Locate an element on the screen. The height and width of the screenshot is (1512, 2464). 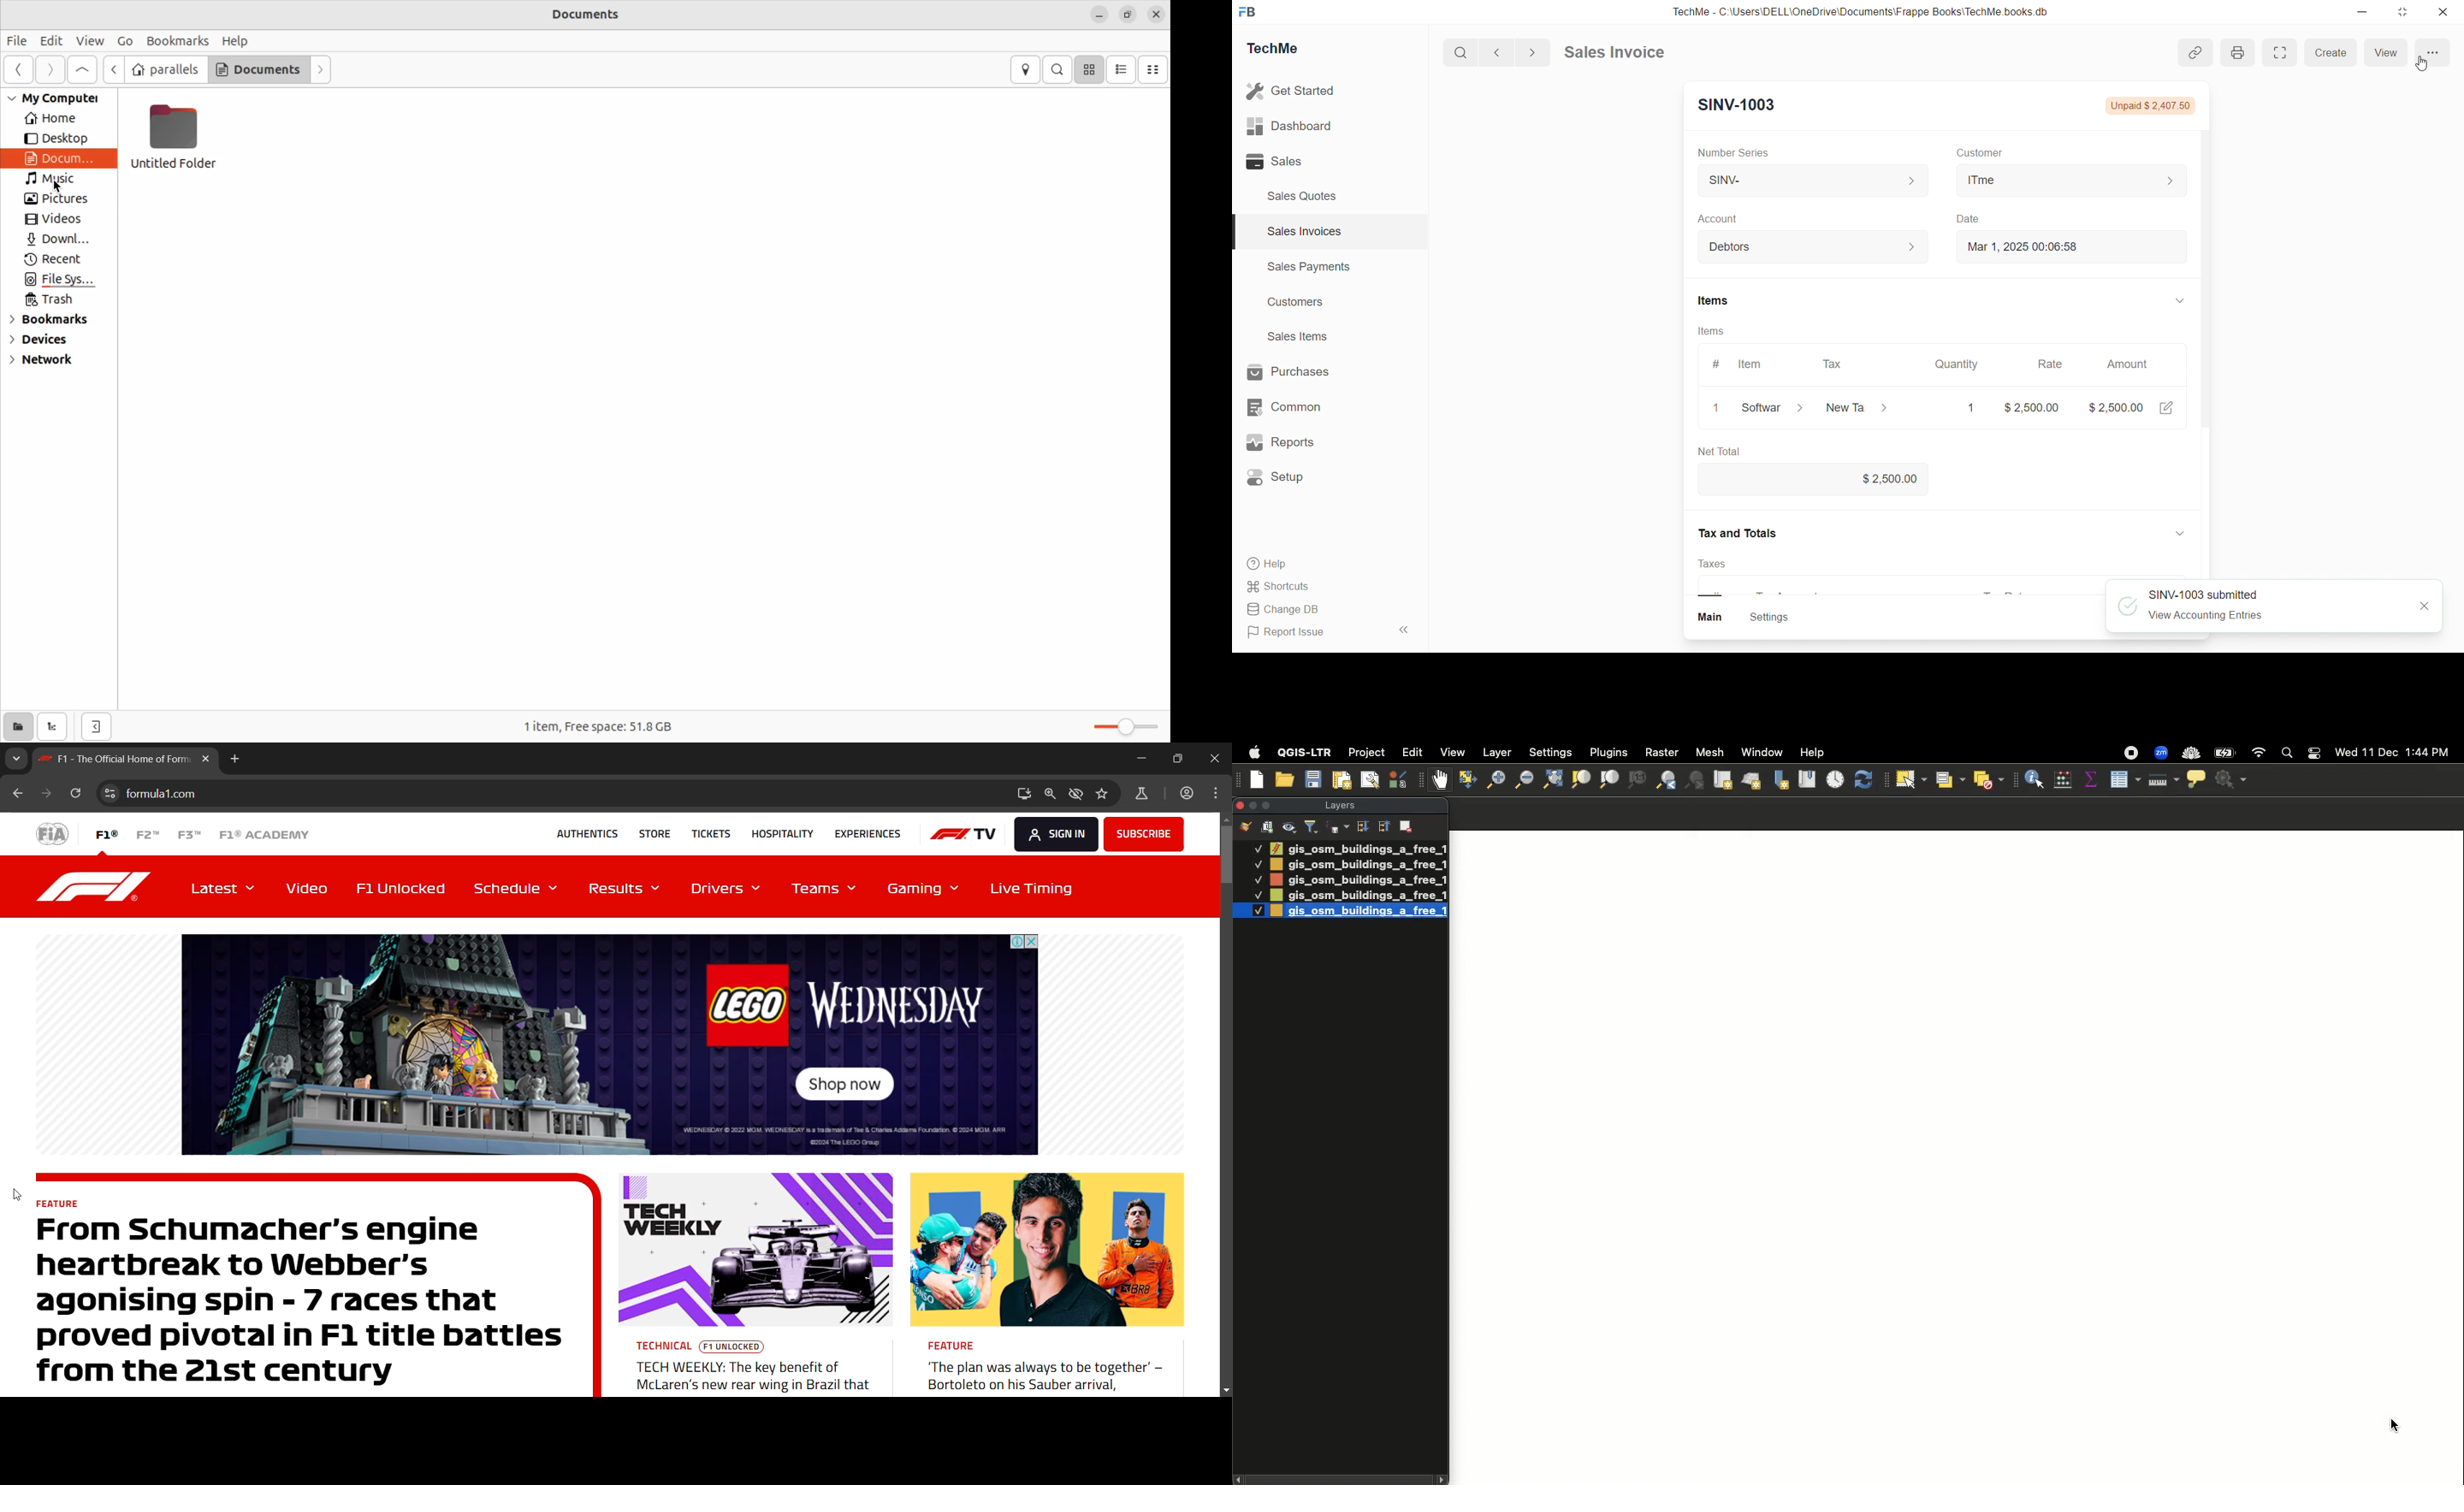
ull Dashboard is located at coordinates (1296, 126).